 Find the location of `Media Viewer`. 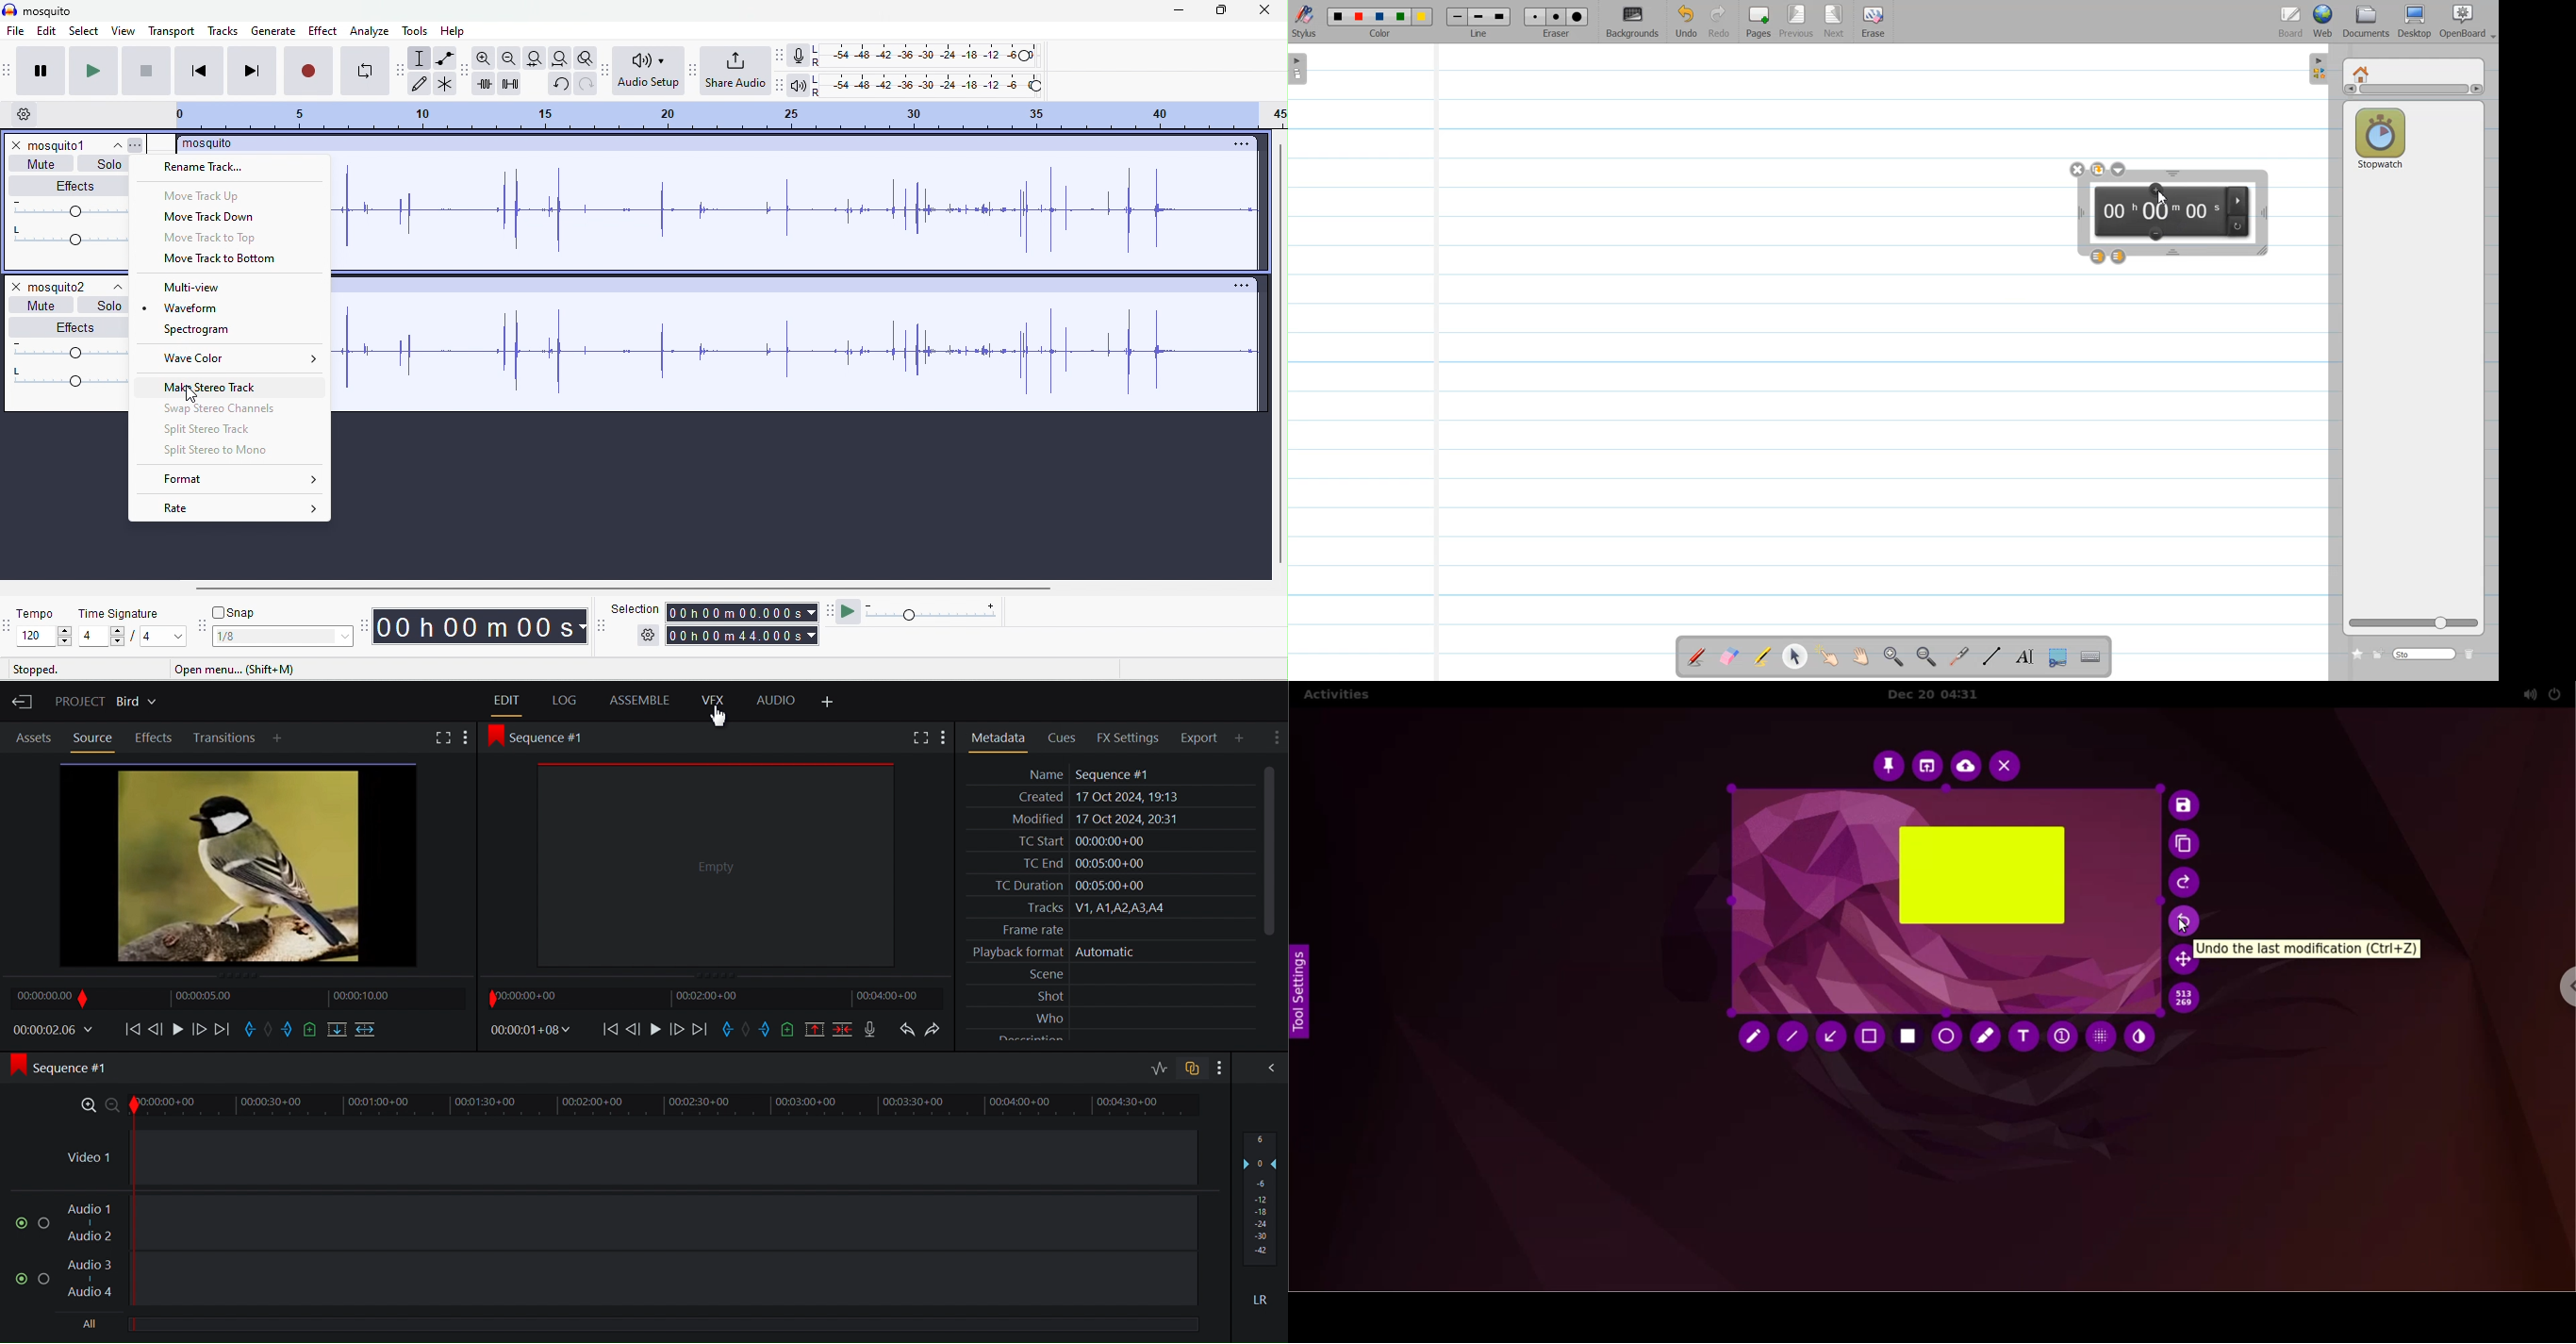

Media Viewer is located at coordinates (714, 865).